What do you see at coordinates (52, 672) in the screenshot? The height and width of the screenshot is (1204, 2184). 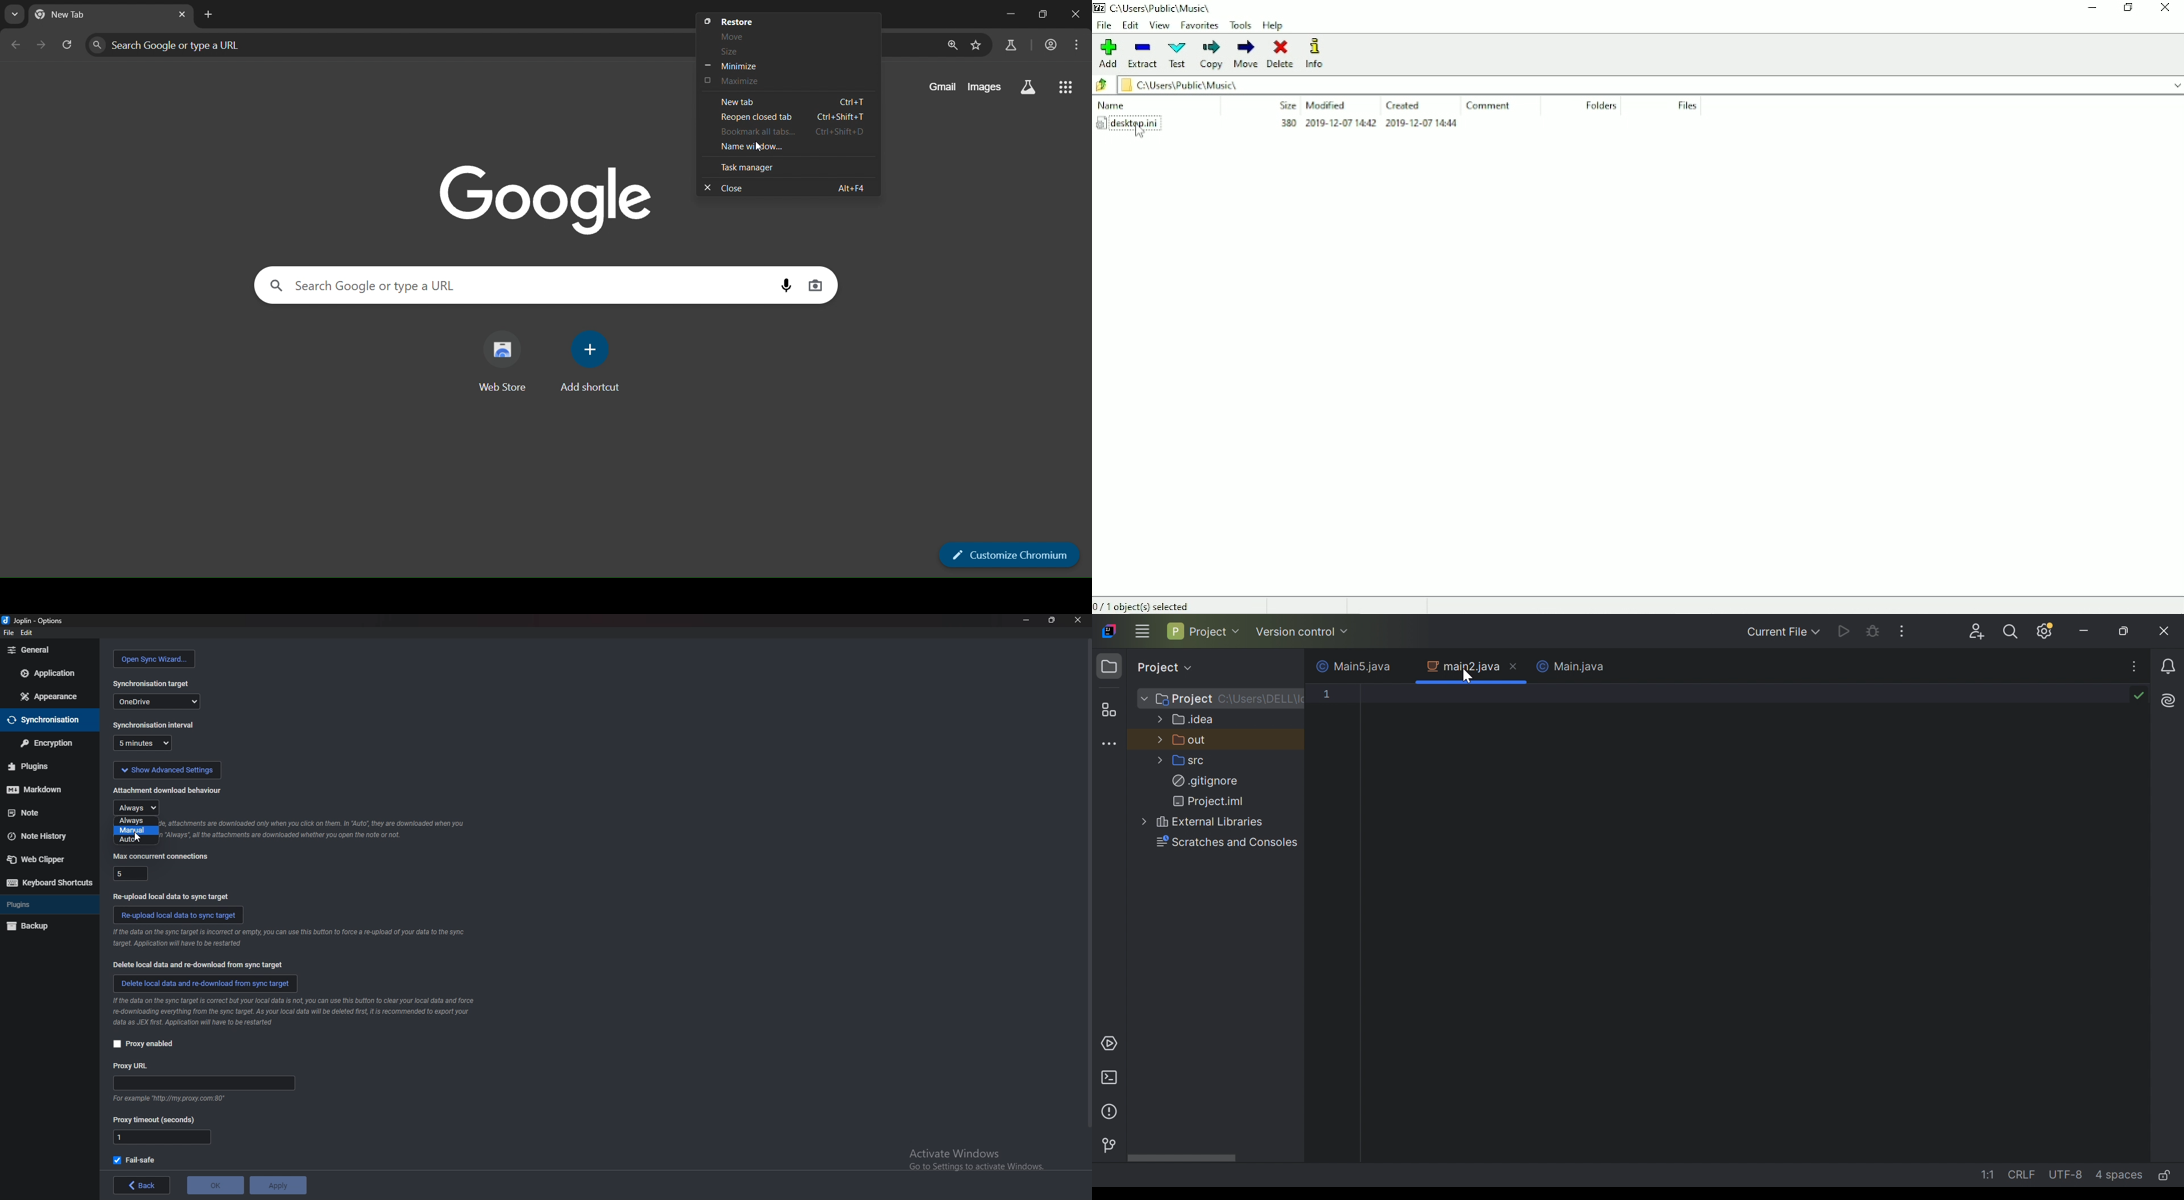 I see `application` at bounding box center [52, 672].